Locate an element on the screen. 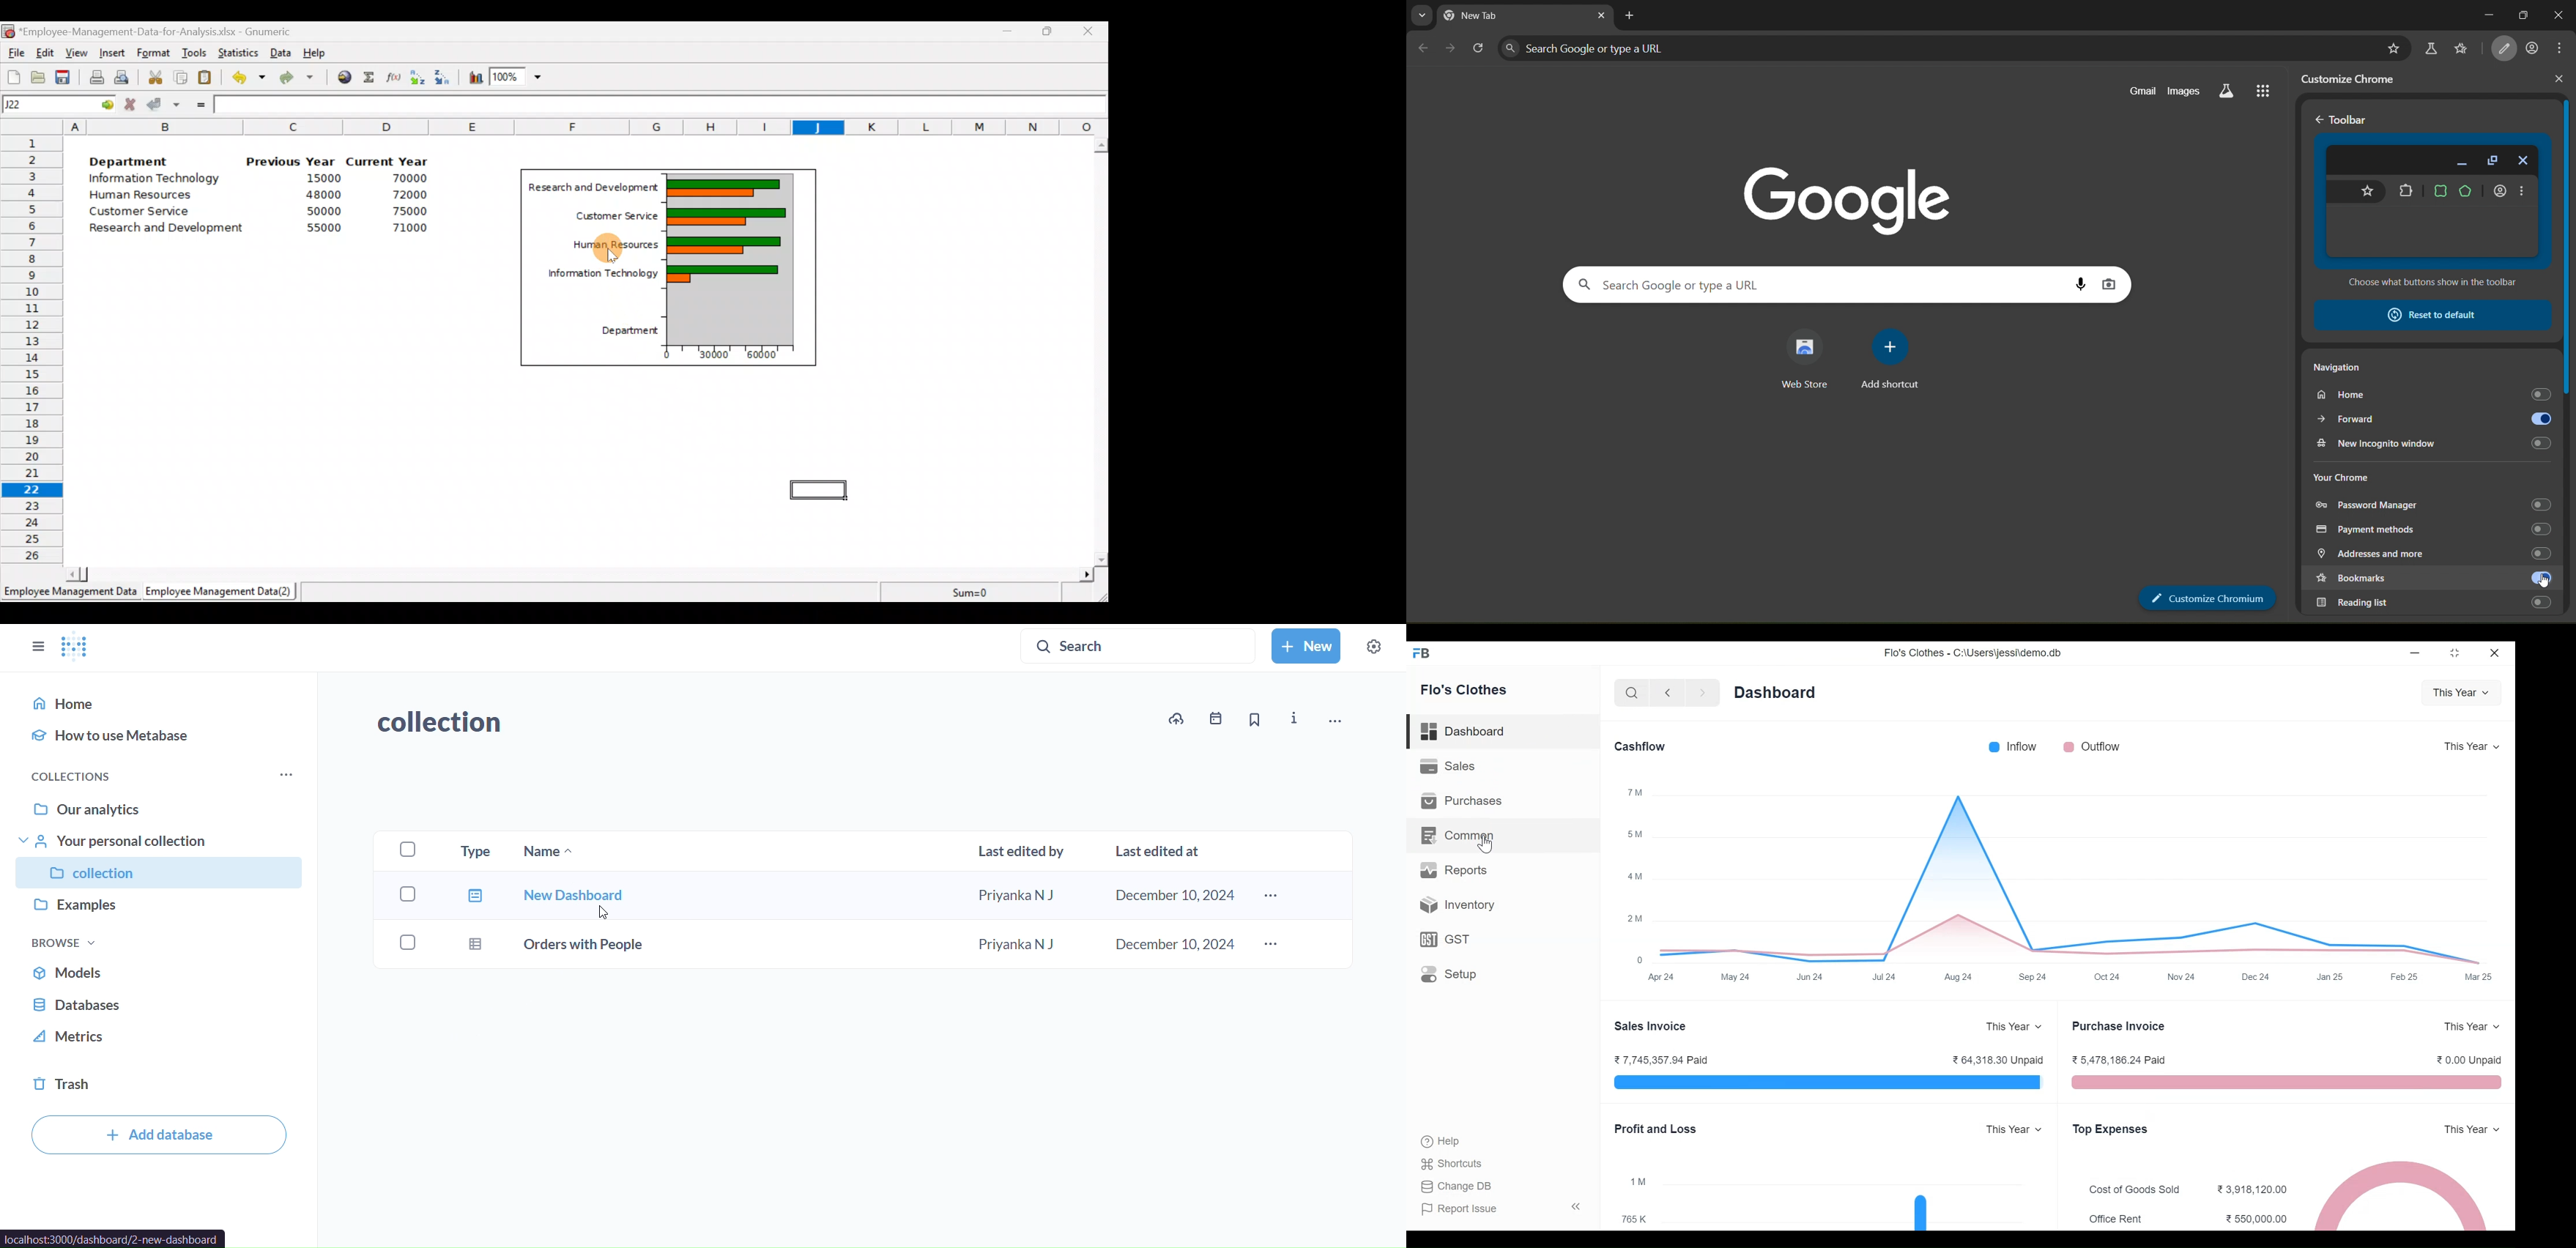 The image size is (2576, 1260). models is located at coordinates (169, 972).